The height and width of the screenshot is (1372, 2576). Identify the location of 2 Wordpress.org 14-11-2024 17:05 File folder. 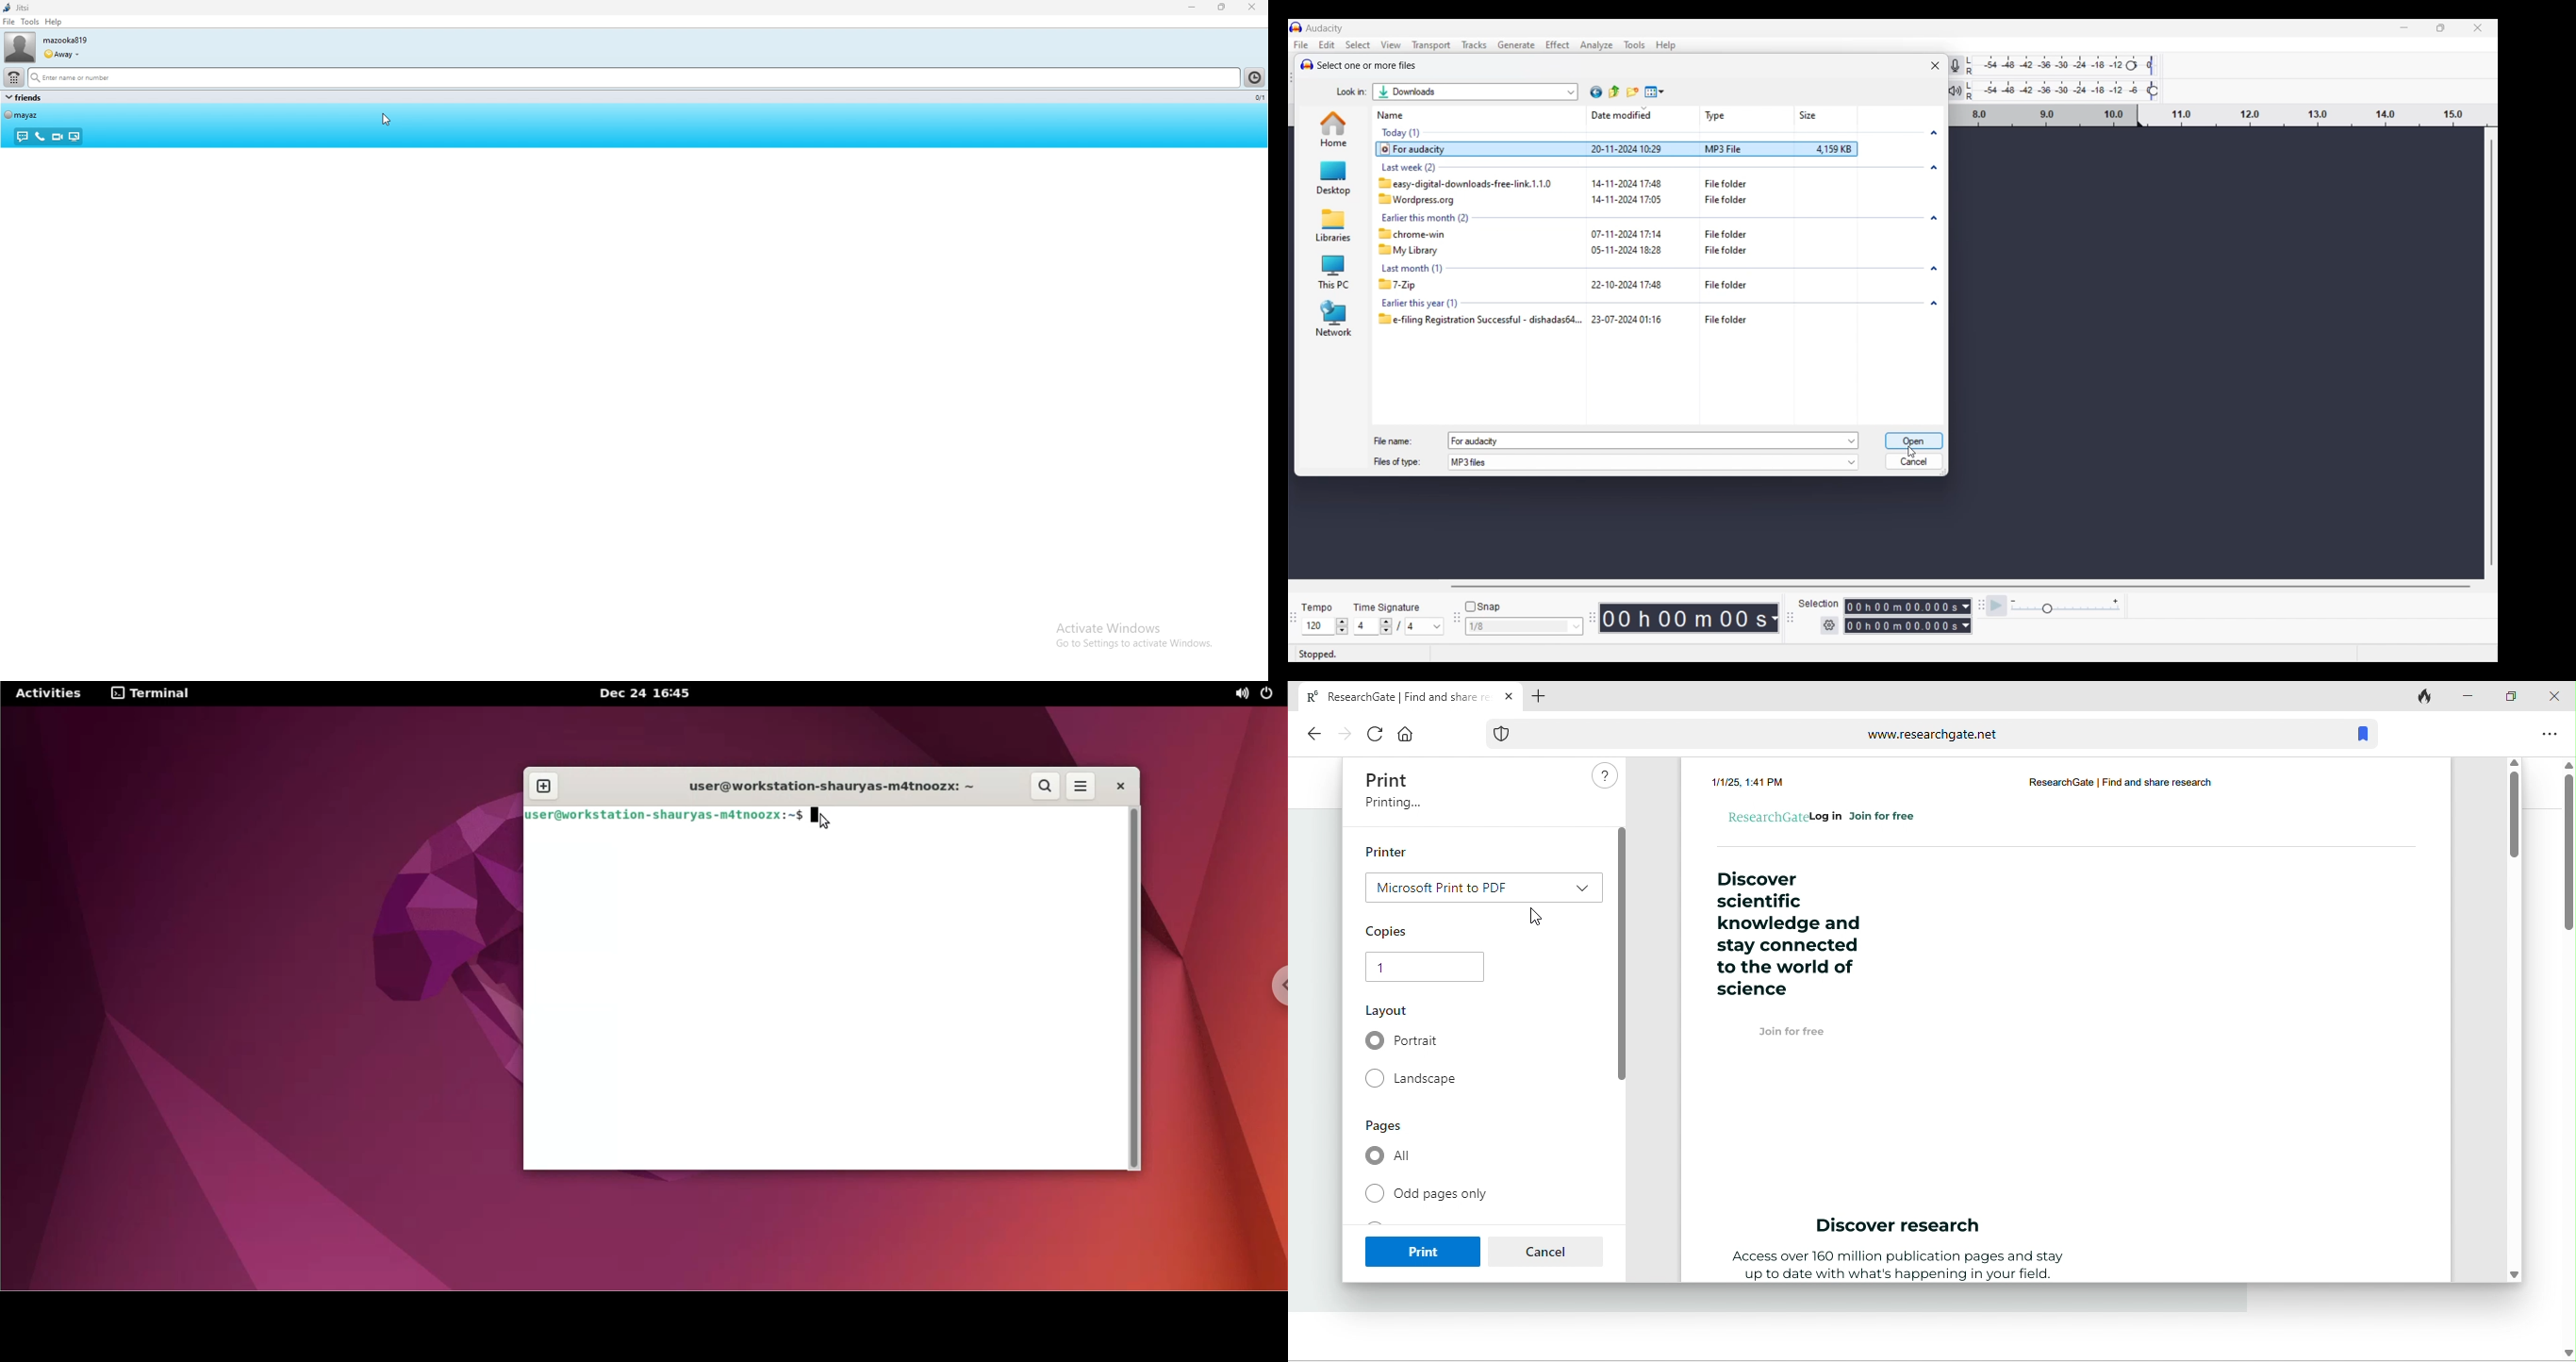
(1573, 201).